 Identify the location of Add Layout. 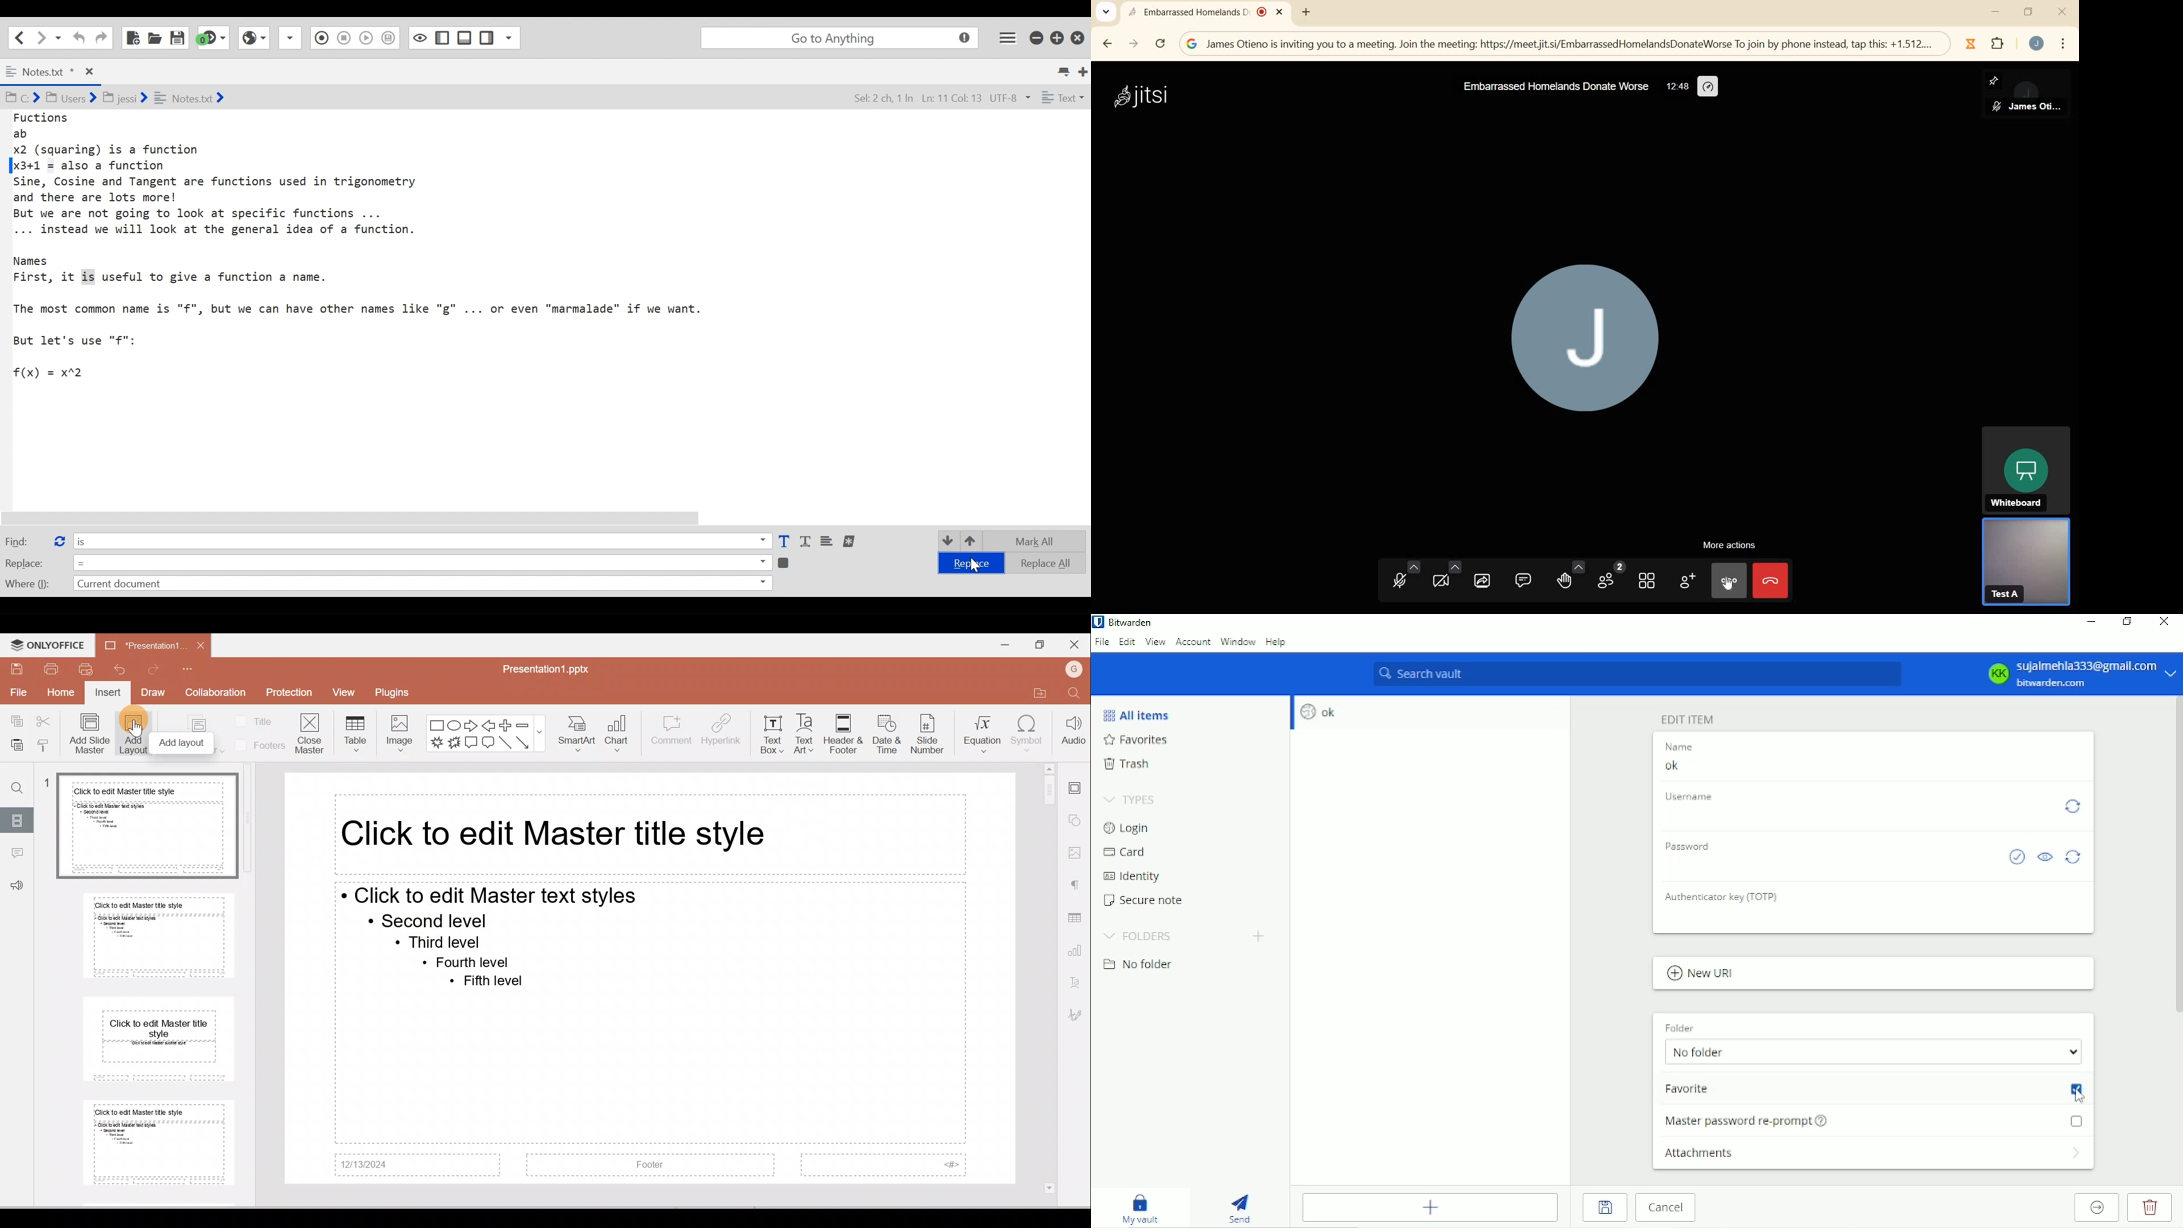
(134, 734).